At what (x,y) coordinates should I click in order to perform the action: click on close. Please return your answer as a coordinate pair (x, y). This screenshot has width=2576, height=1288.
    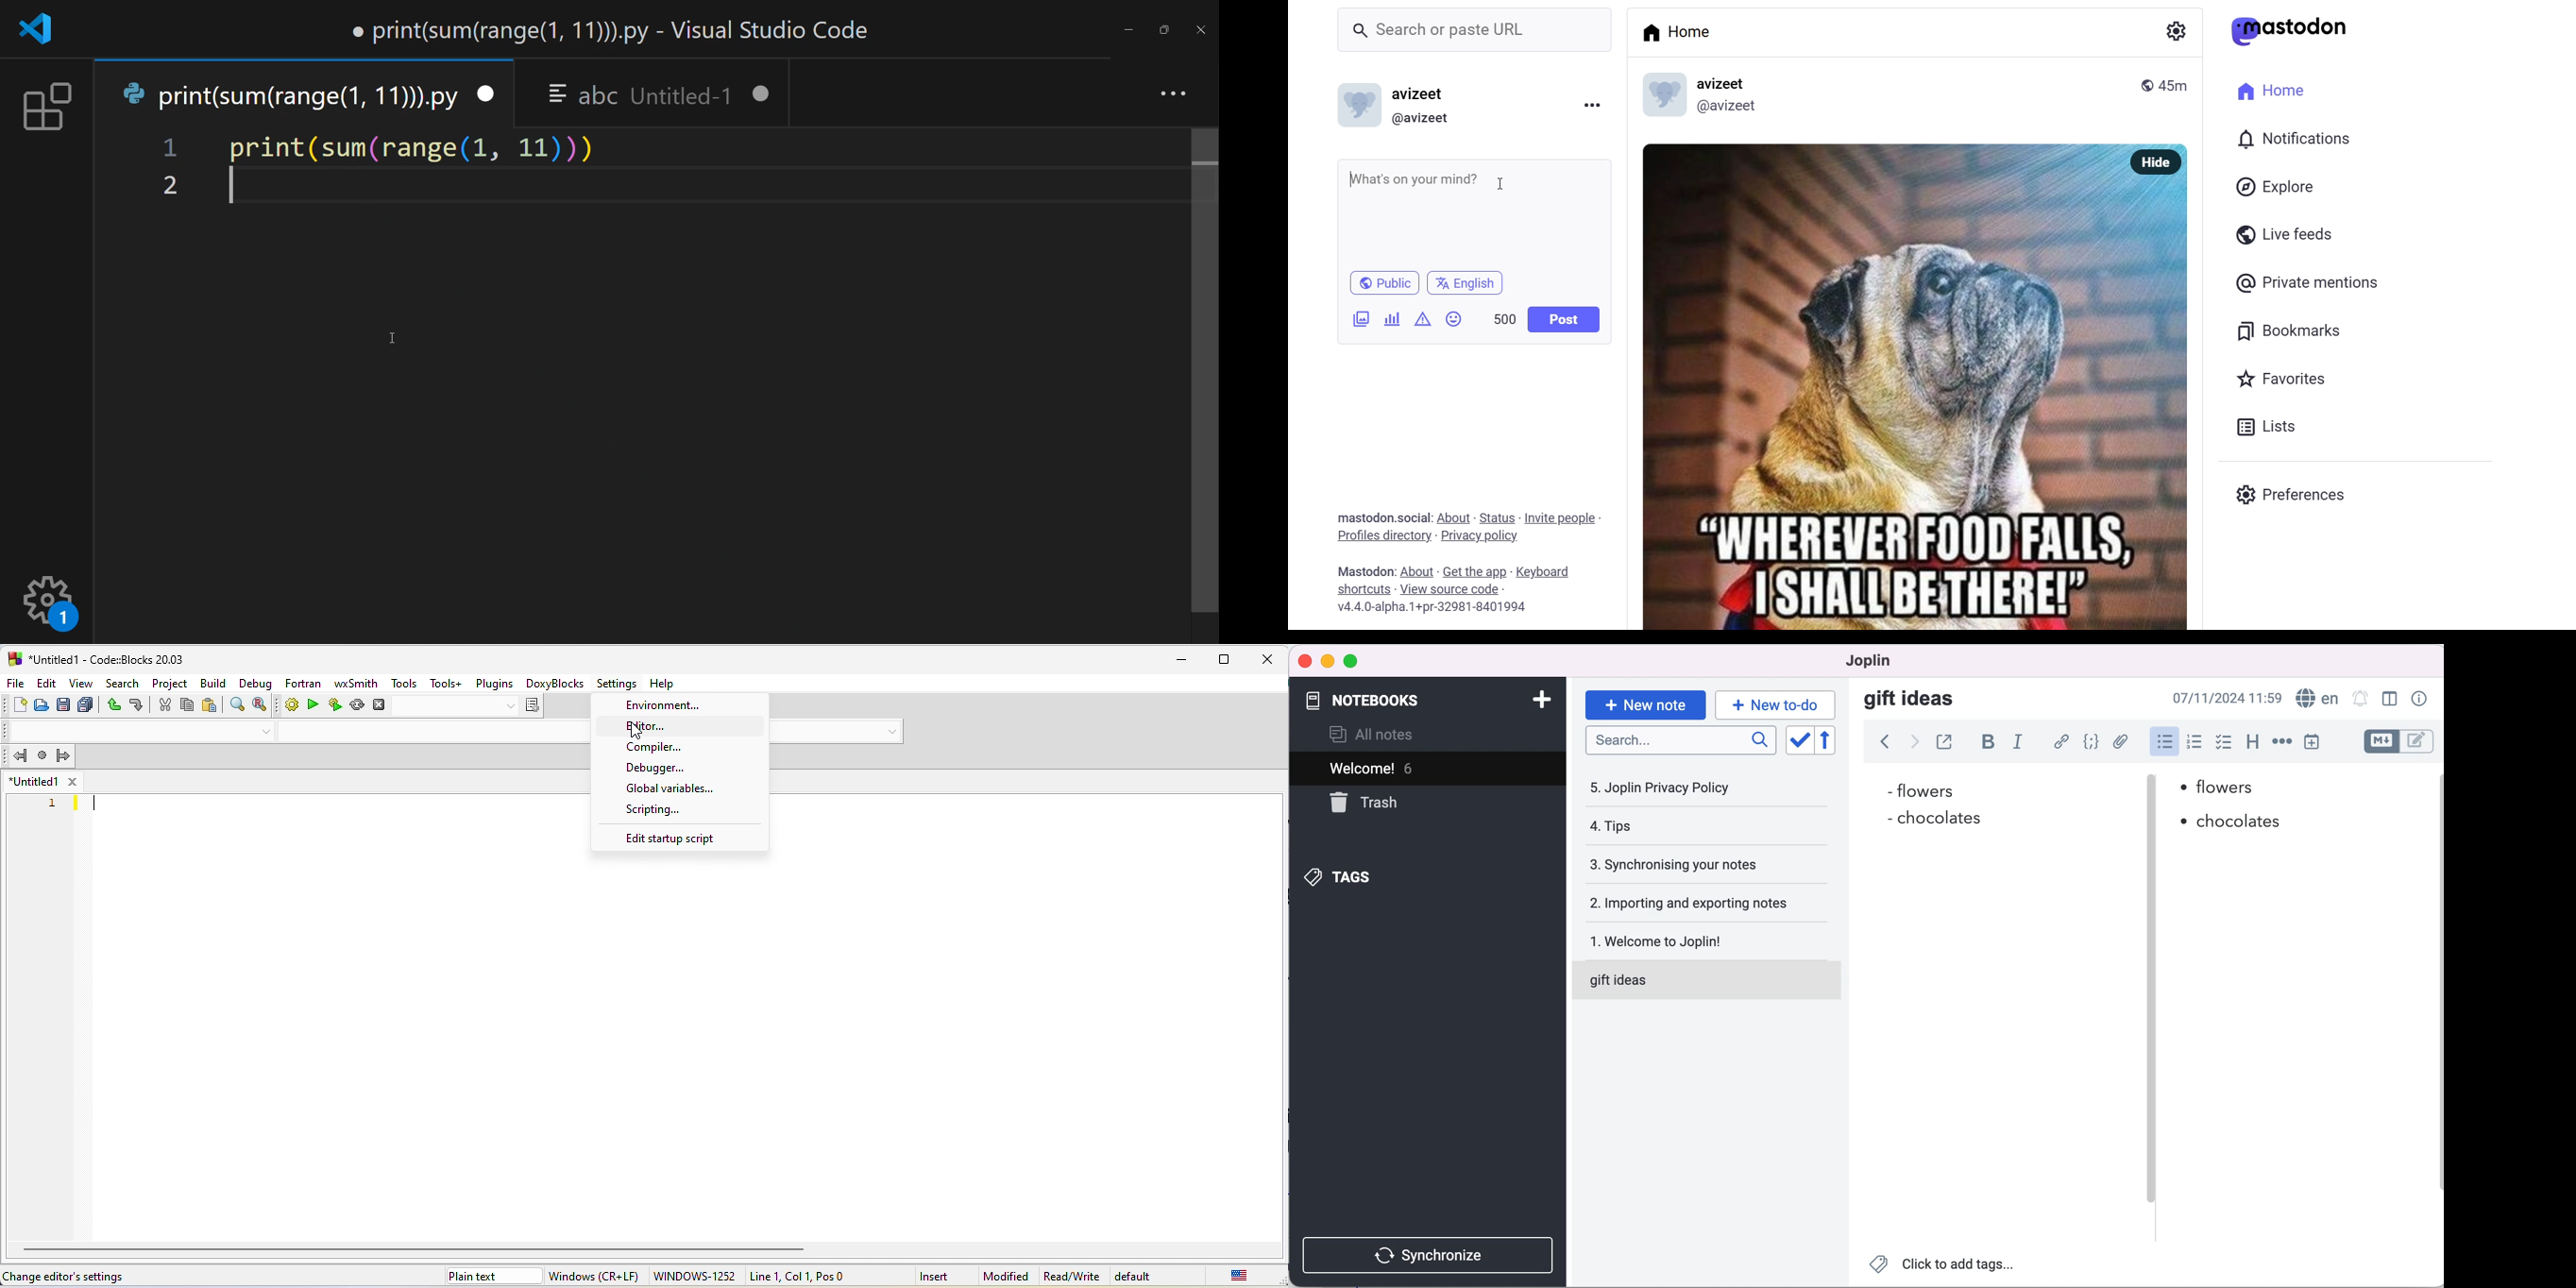
    Looking at the image, I should click on (1306, 662).